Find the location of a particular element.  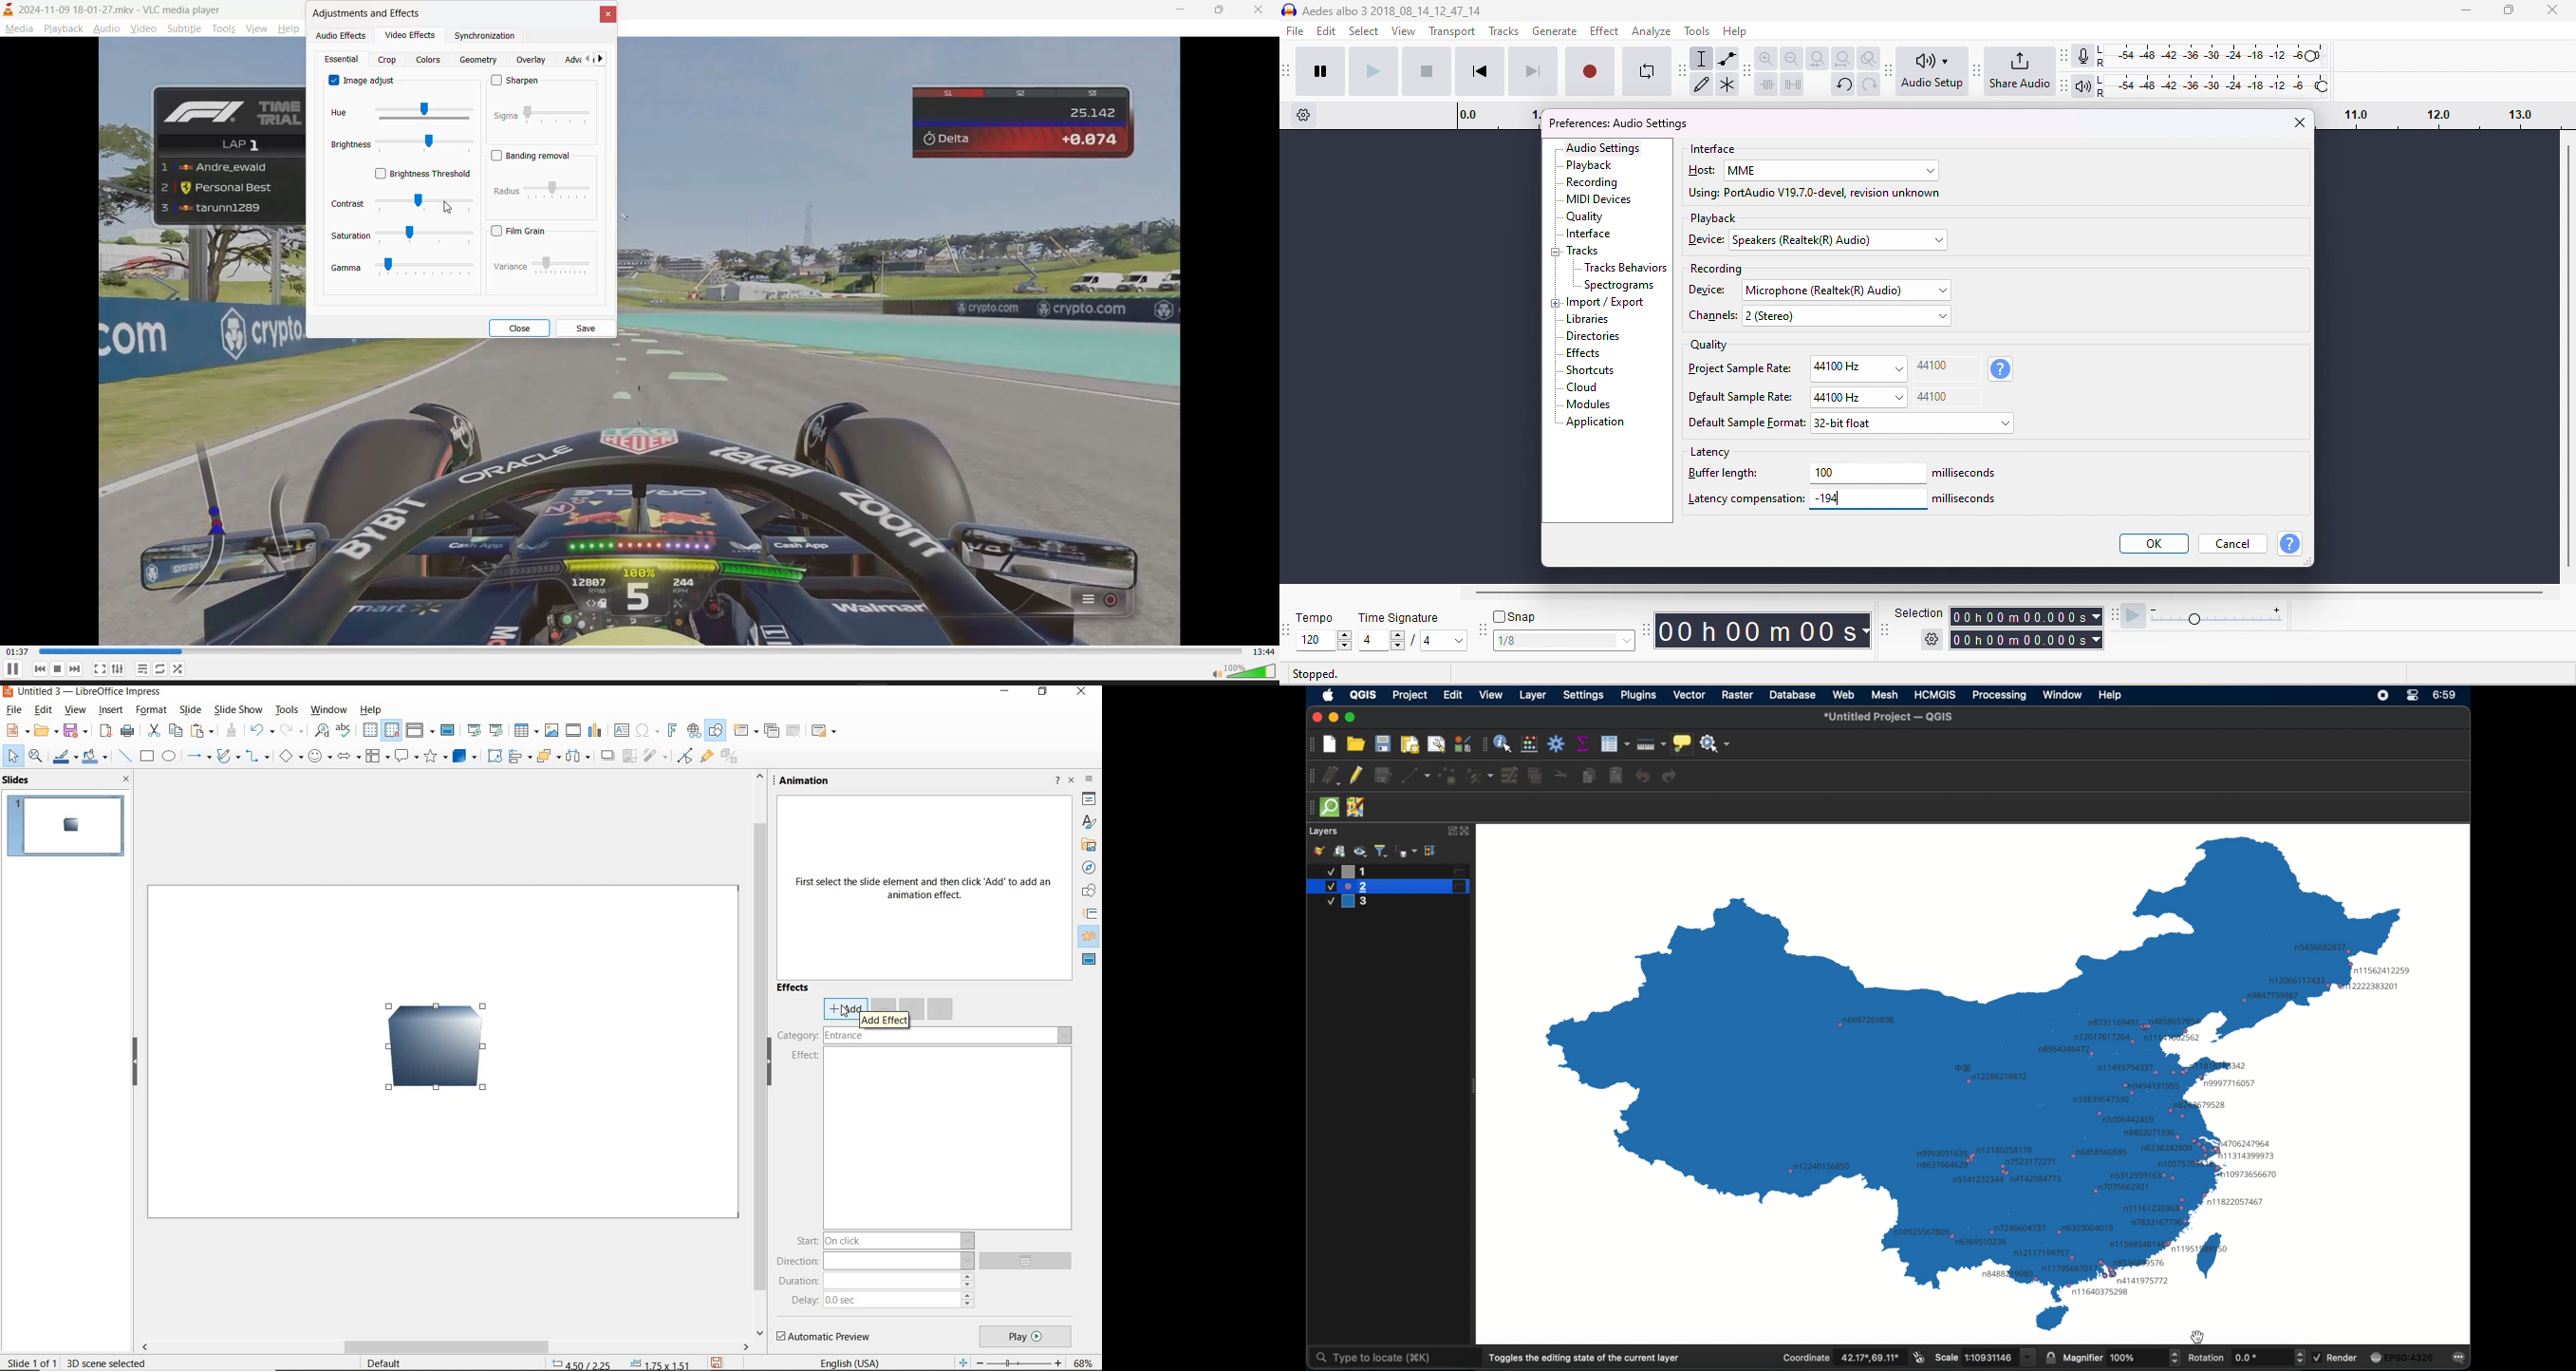

help about sidebar deck is located at coordinates (1056, 782).